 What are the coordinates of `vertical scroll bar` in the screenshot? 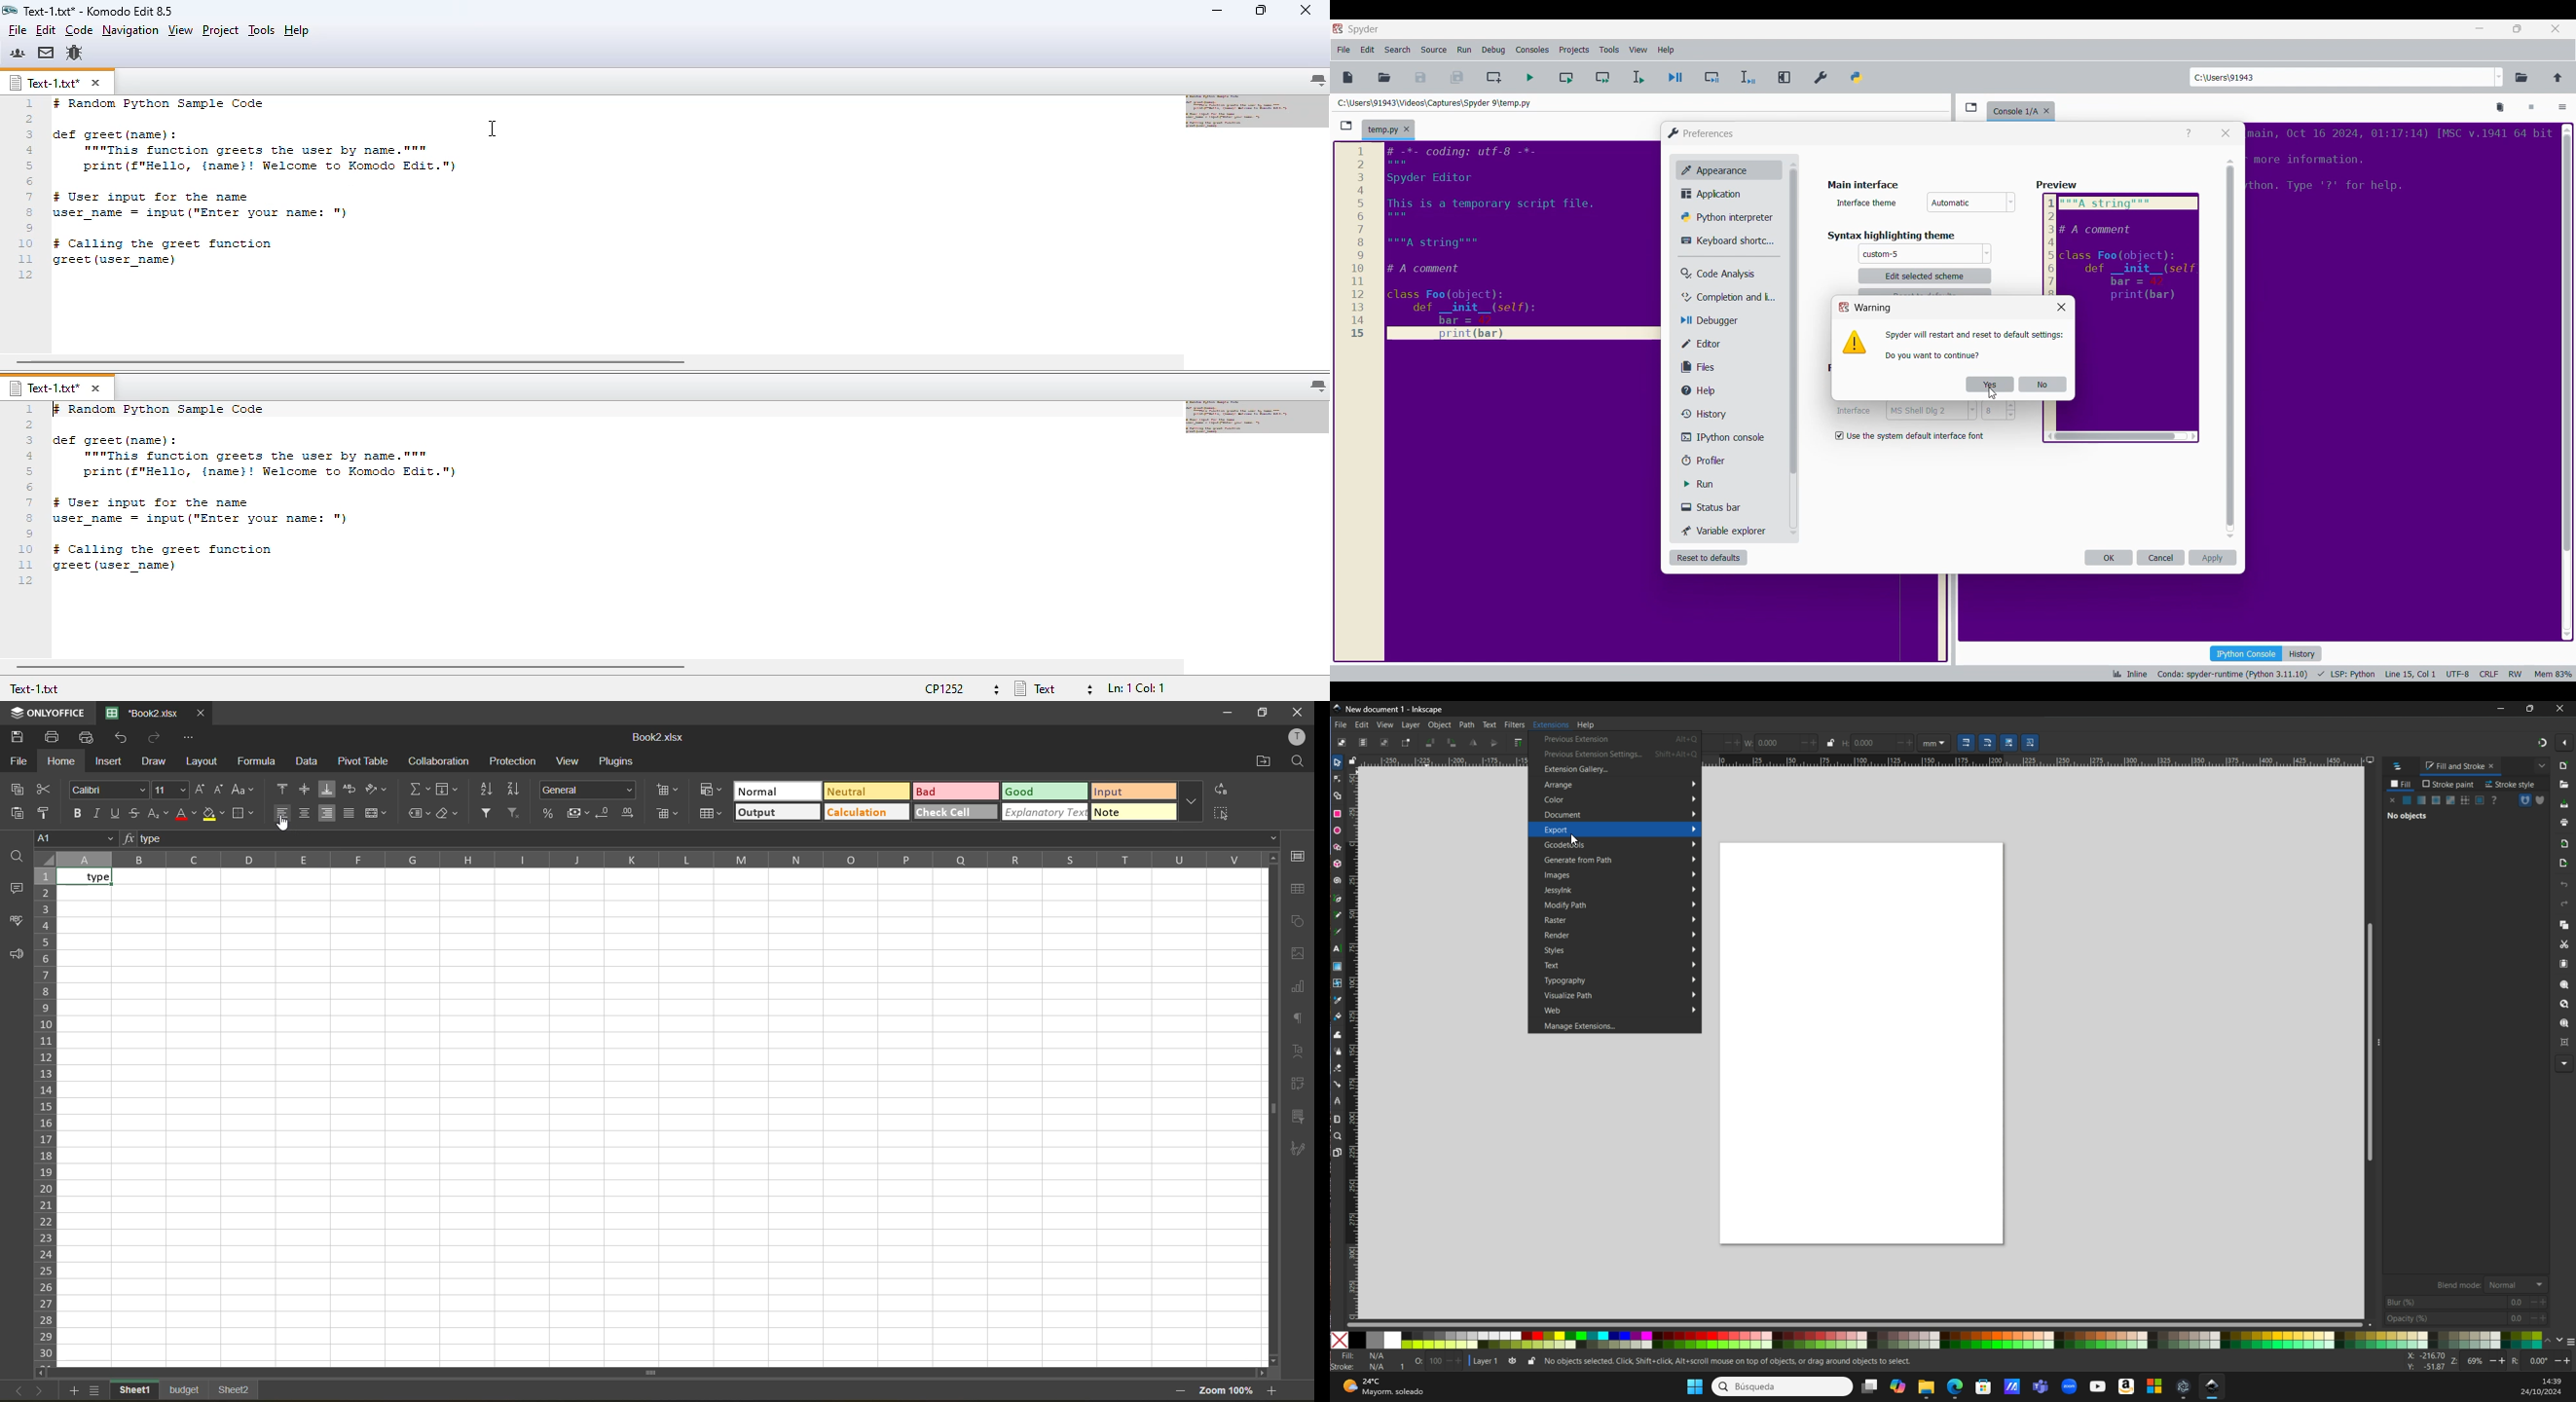 It's located at (2365, 1044).